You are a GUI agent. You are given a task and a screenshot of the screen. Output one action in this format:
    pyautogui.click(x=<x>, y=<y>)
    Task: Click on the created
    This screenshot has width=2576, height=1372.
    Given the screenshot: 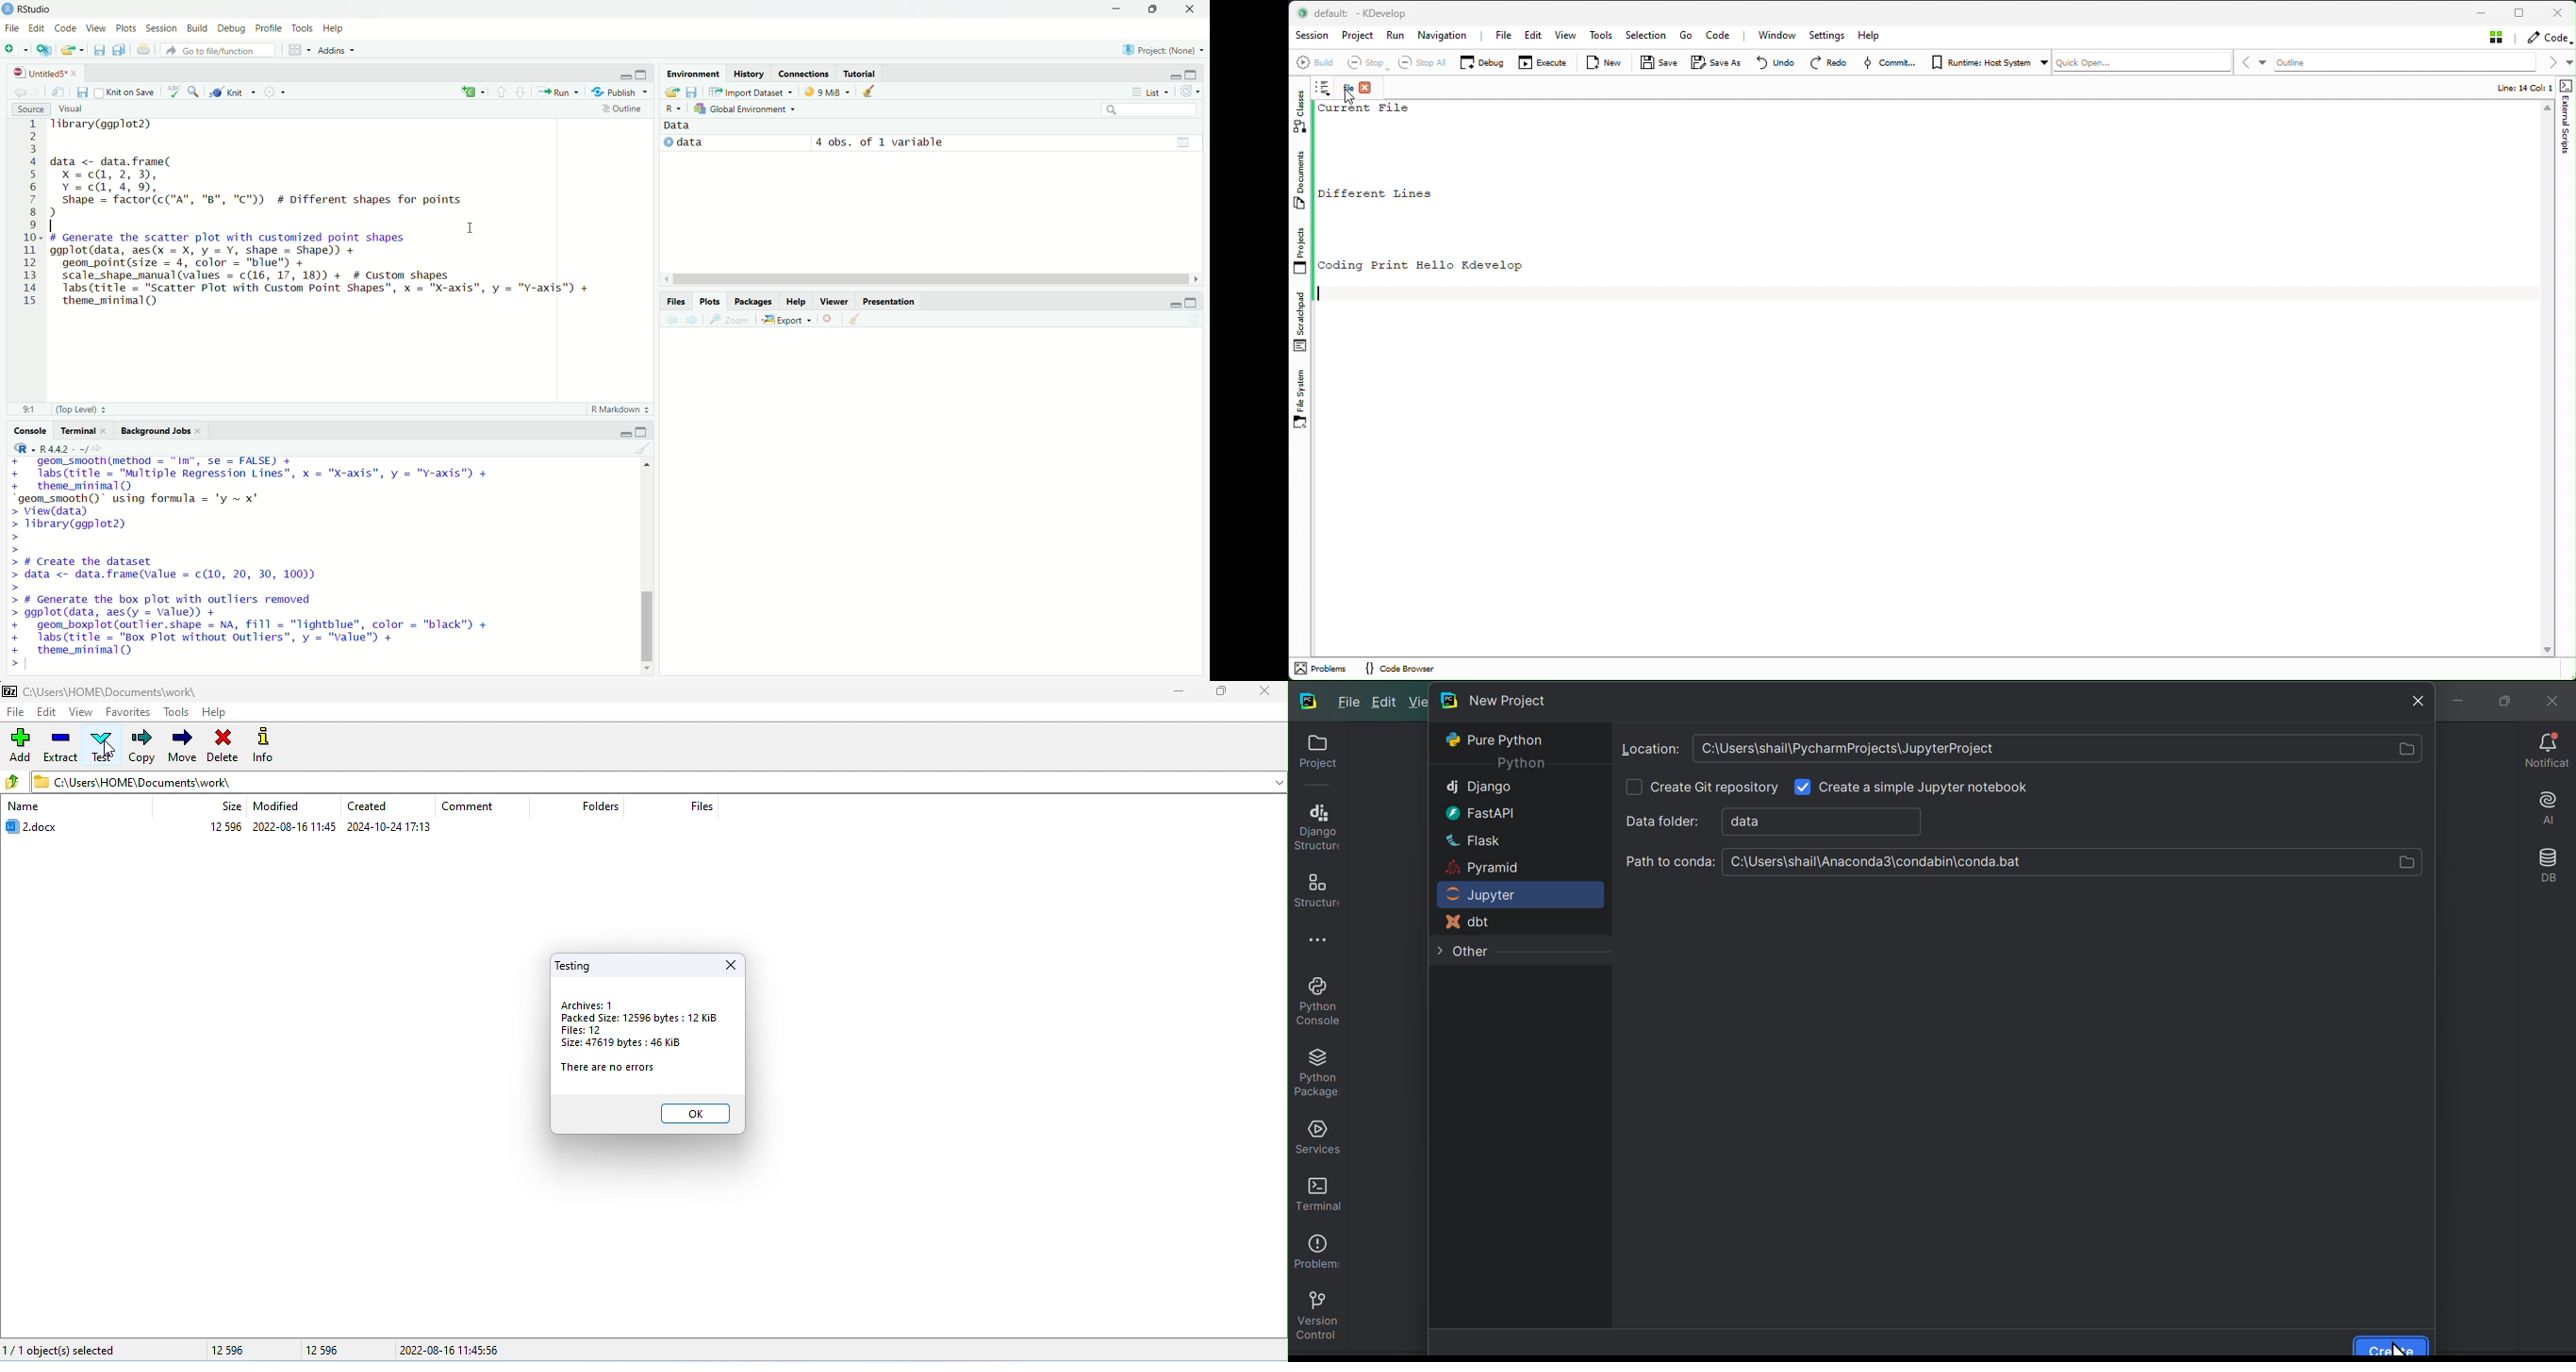 What is the action you would take?
    pyautogui.click(x=371, y=806)
    